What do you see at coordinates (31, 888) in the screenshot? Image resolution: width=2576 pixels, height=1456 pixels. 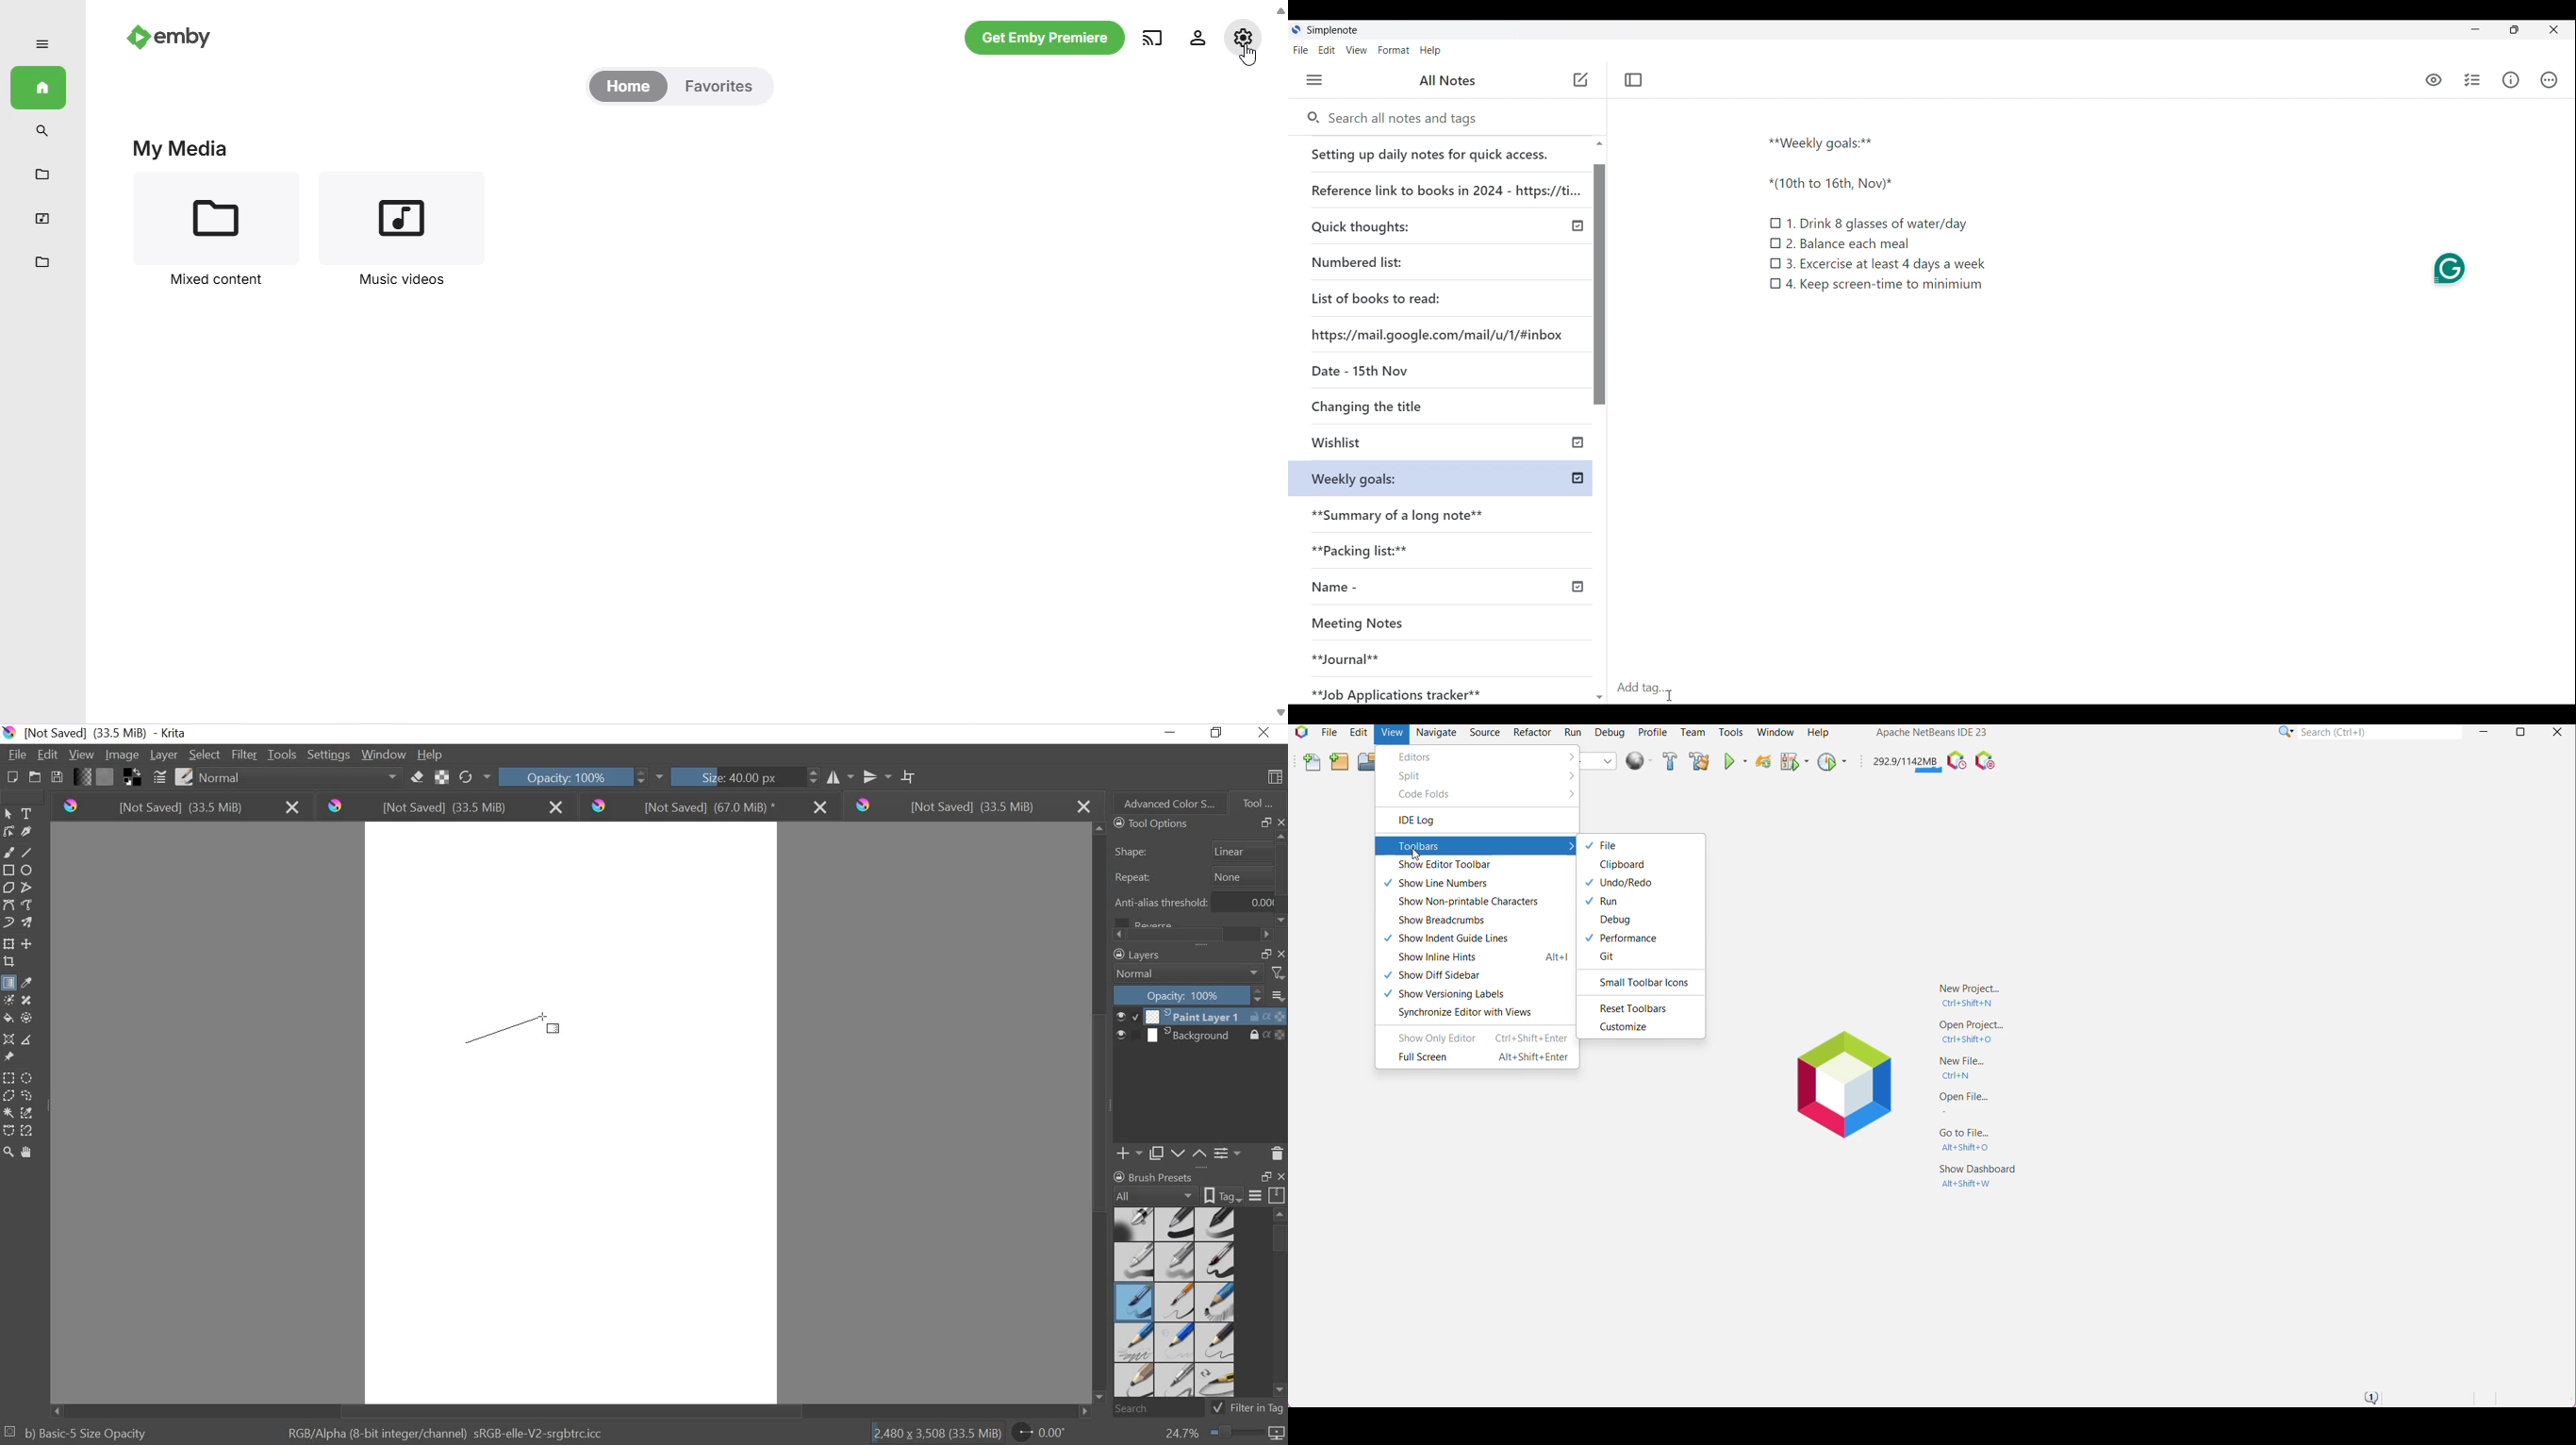 I see `polyline` at bounding box center [31, 888].